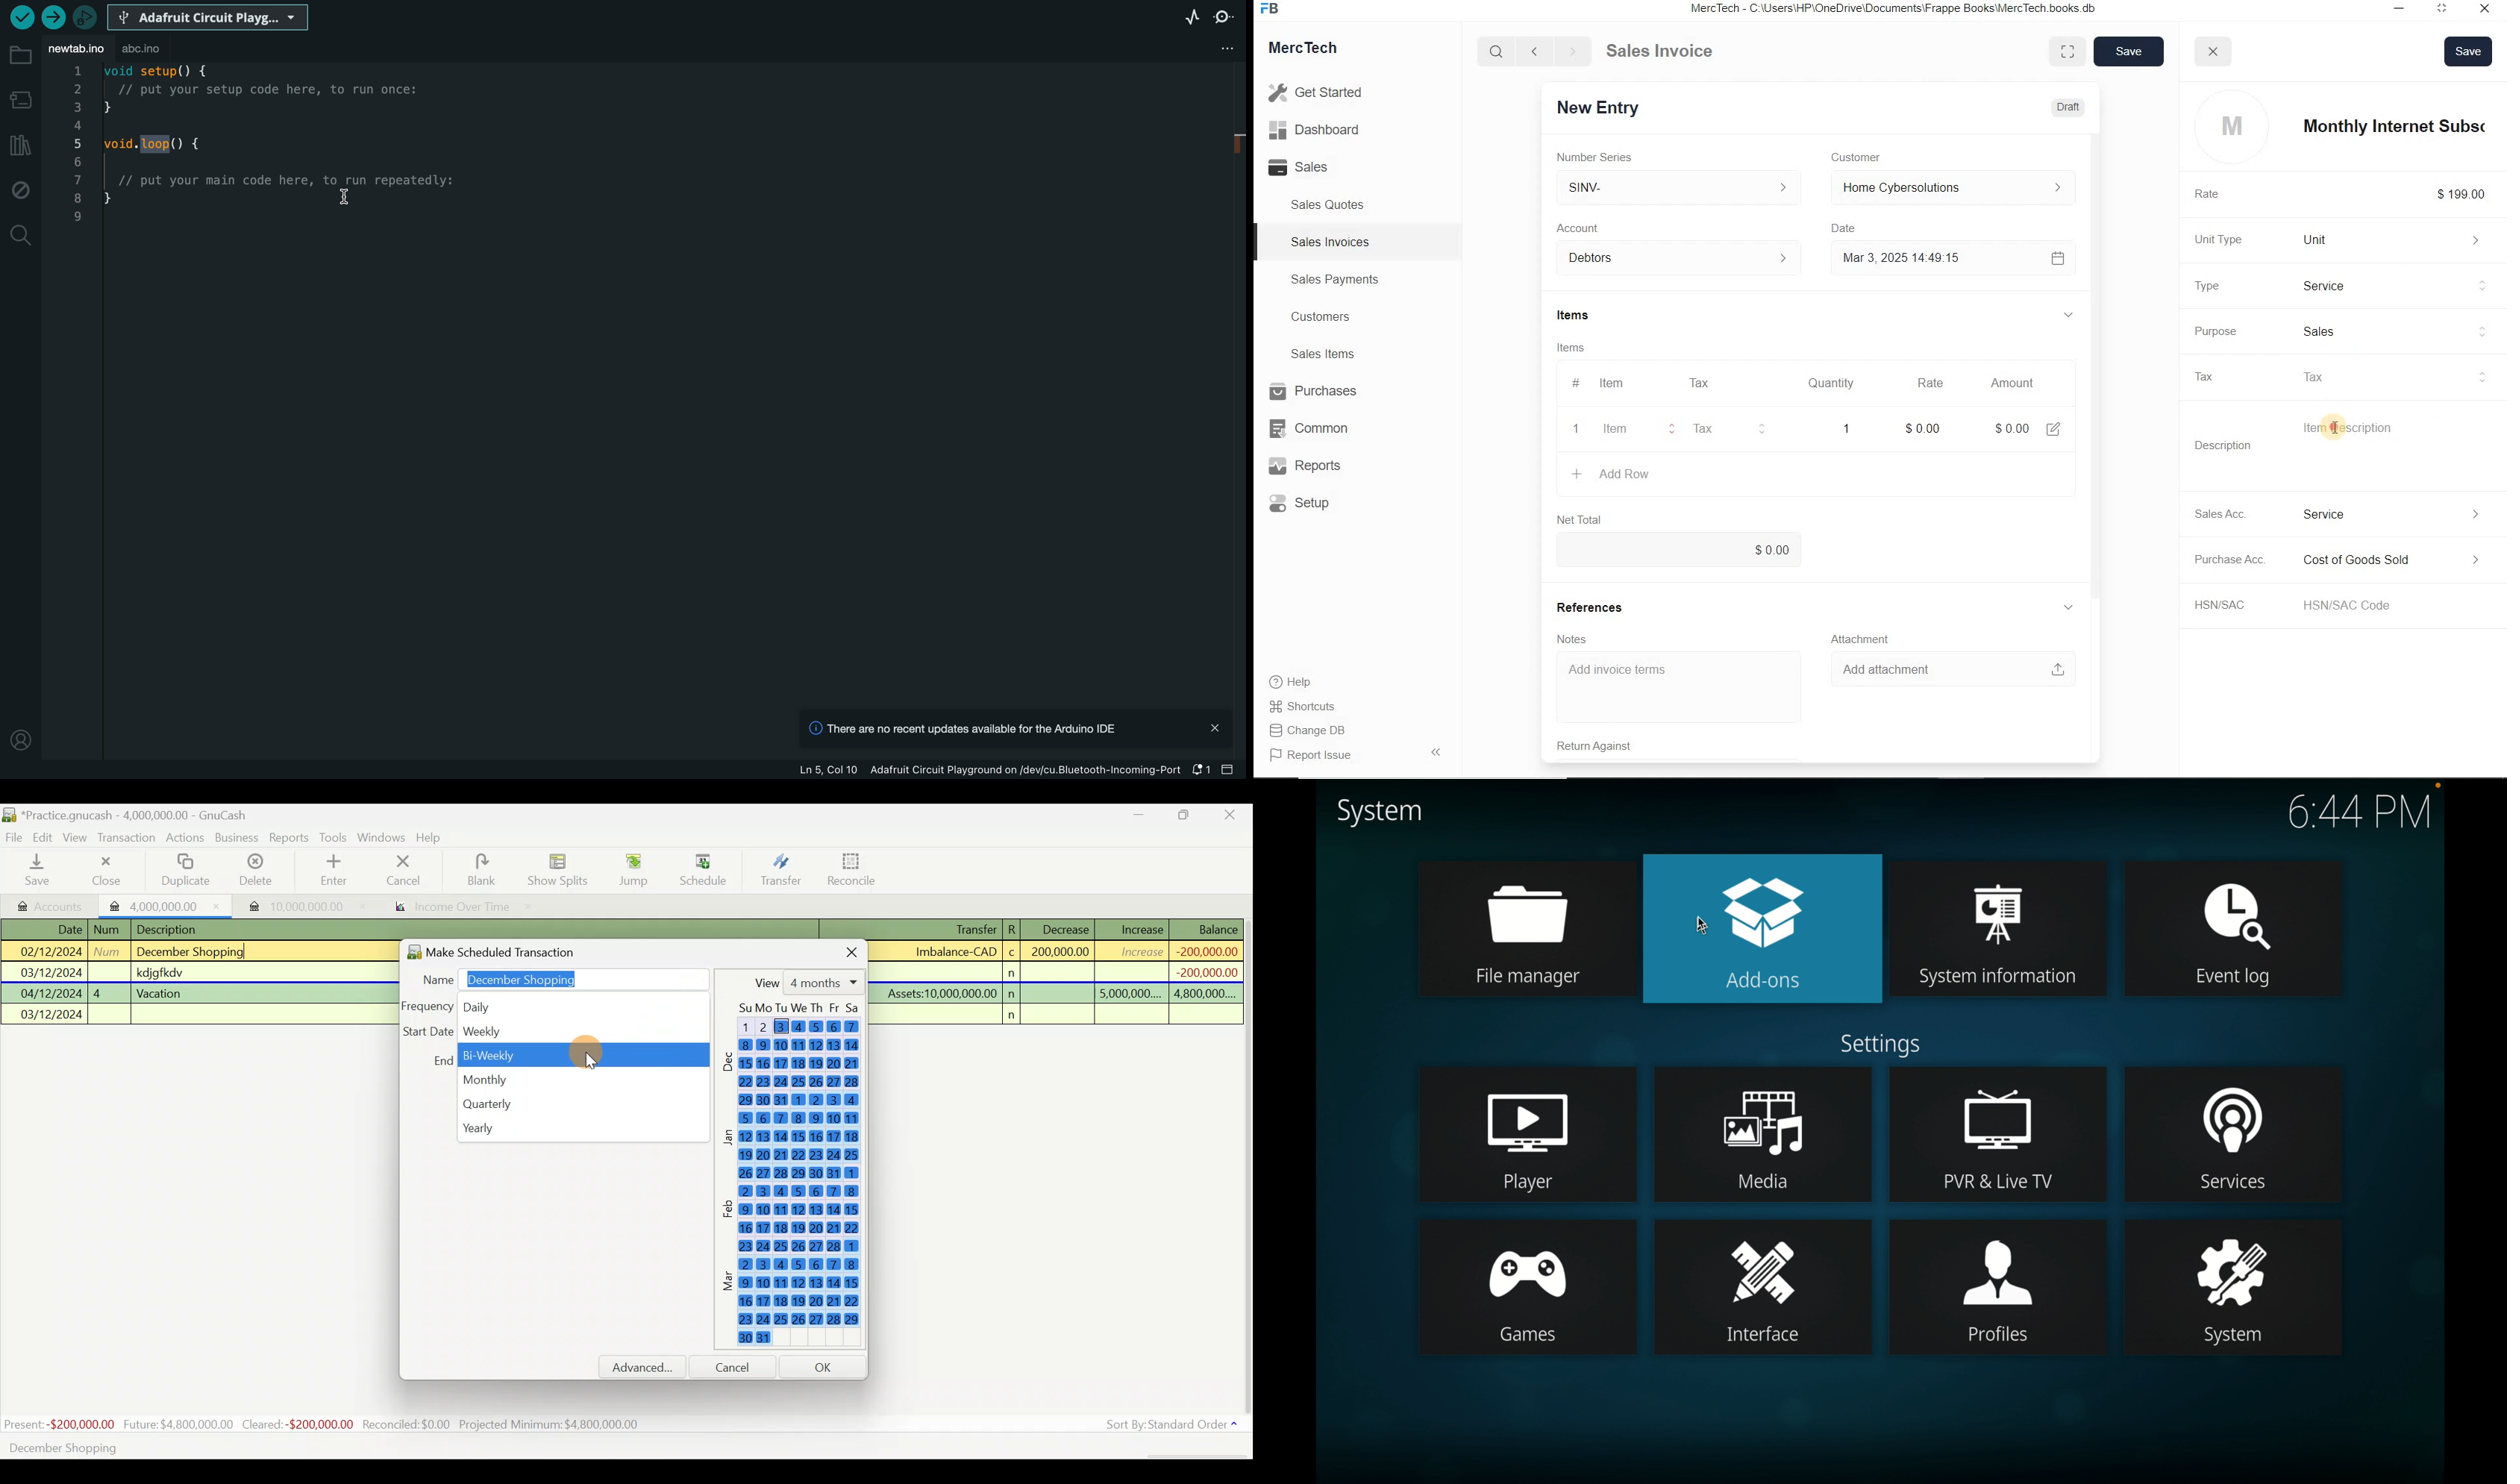 The width and height of the screenshot is (2520, 1484). What do you see at coordinates (1718, 429) in the screenshot?
I see `Tax` at bounding box center [1718, 429].